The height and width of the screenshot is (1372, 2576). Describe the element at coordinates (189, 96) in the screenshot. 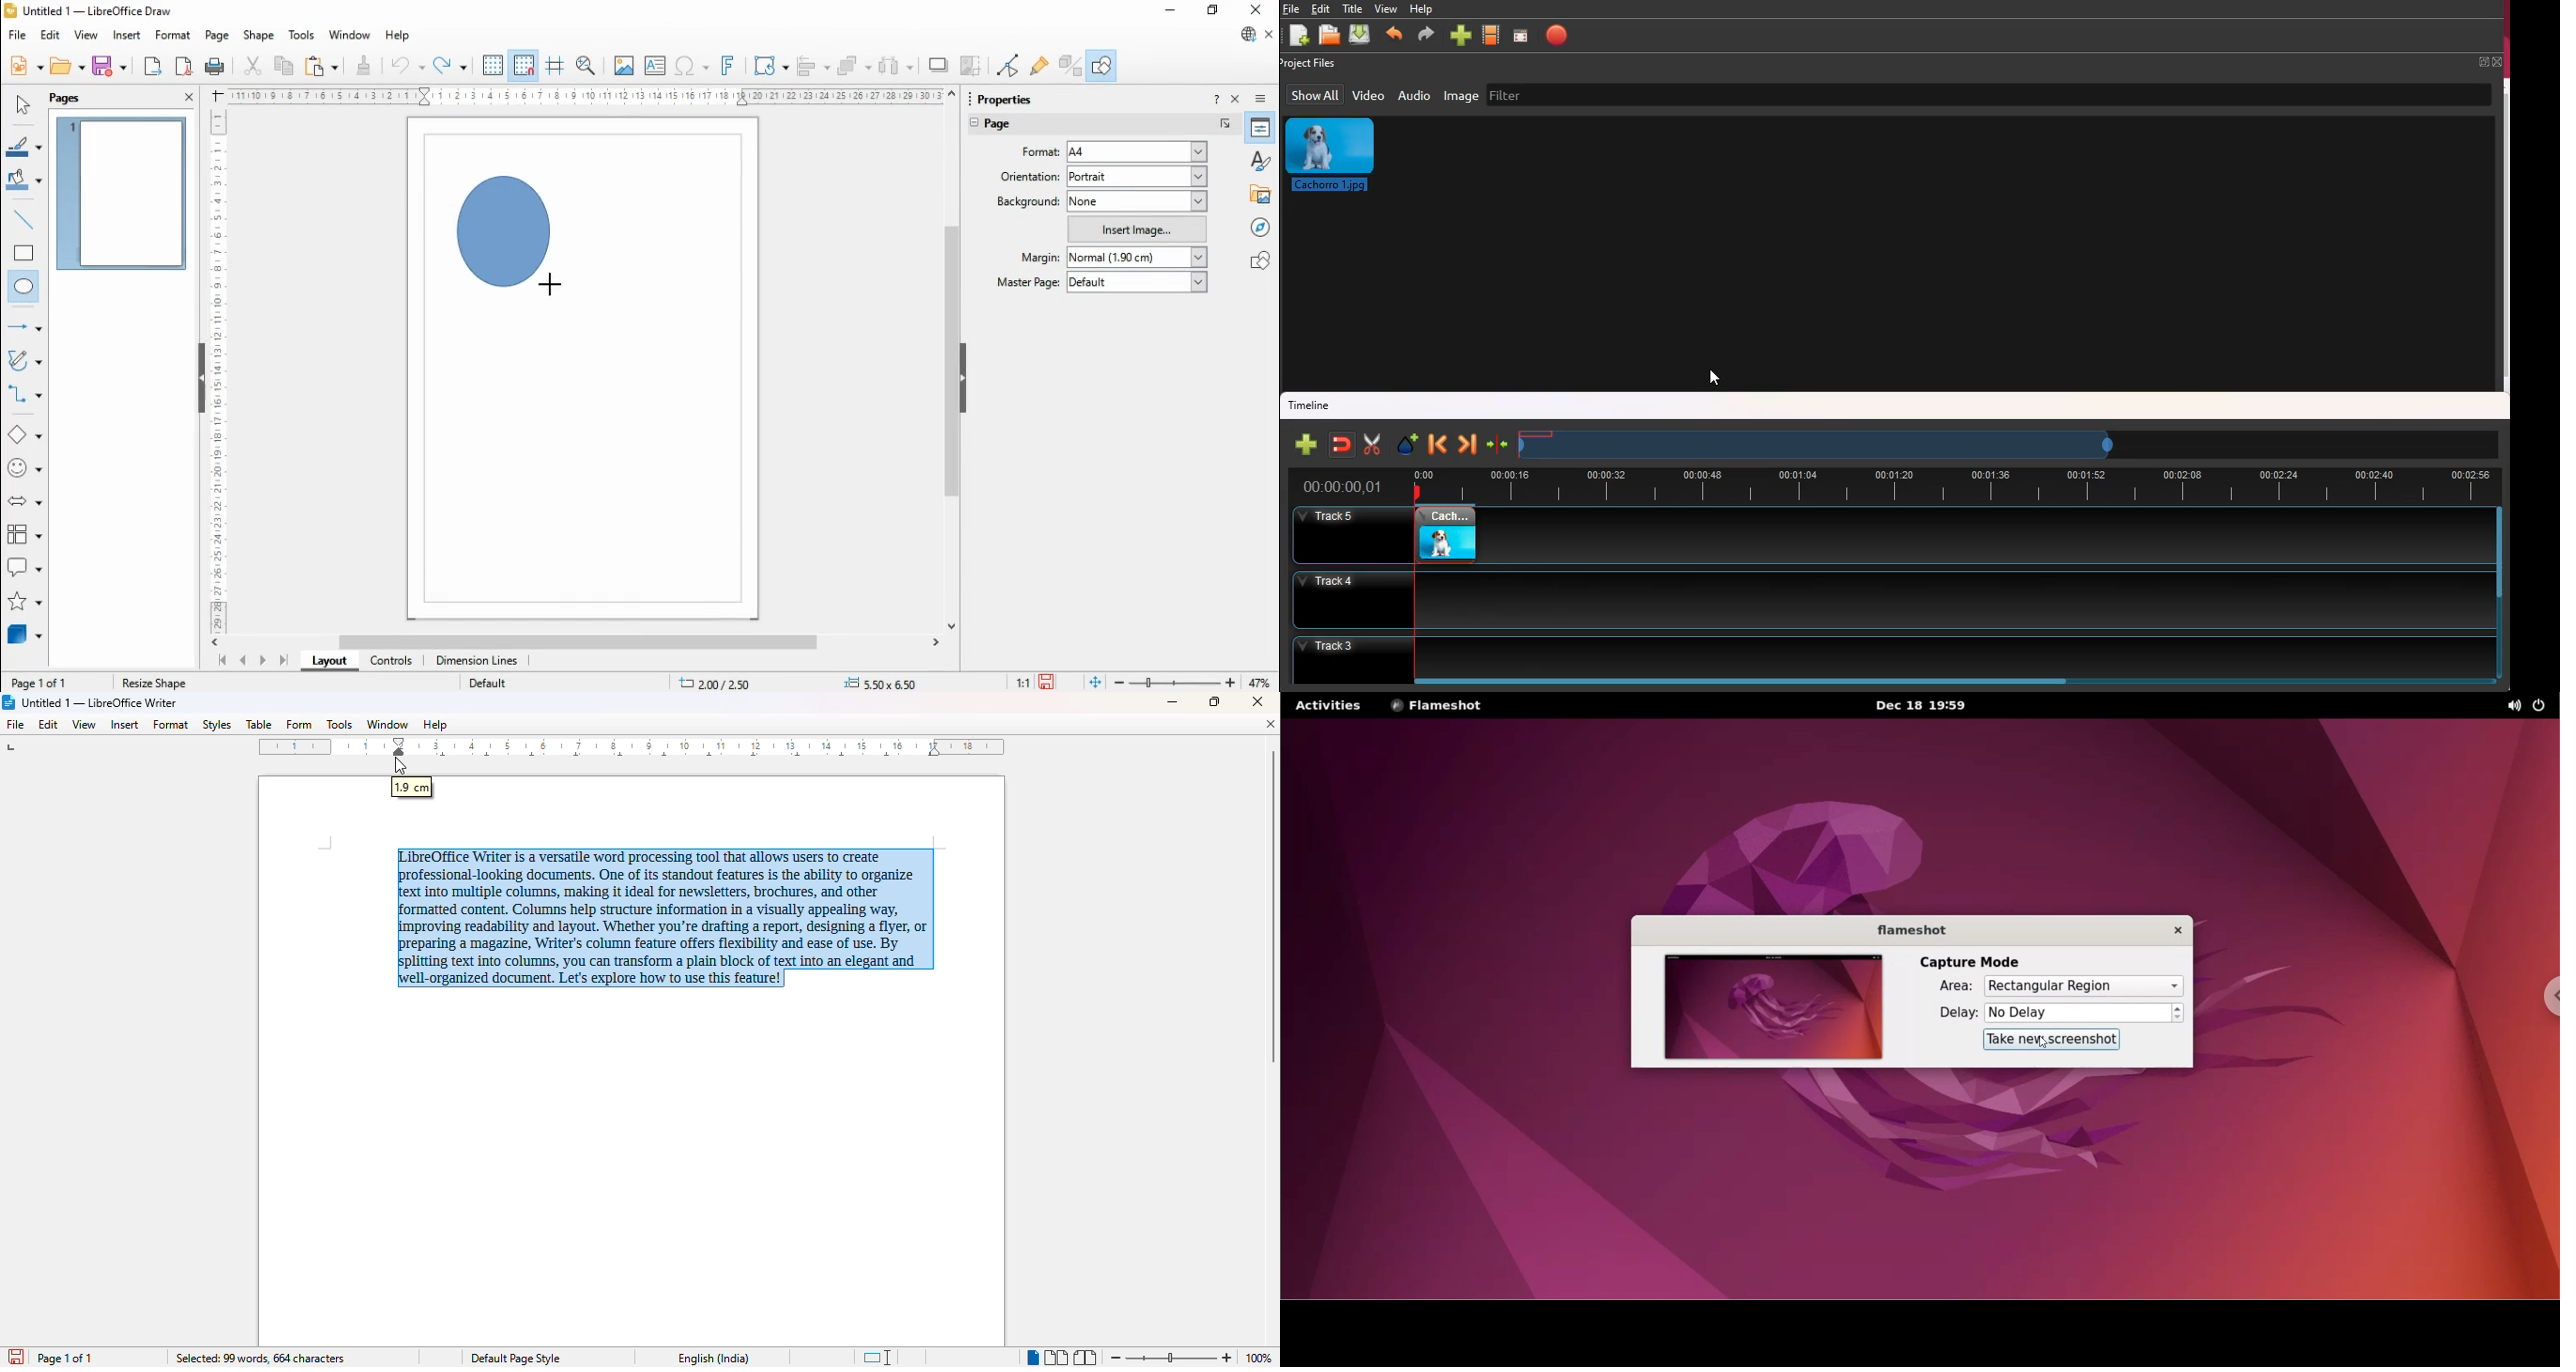

I see `close panel` at that location.